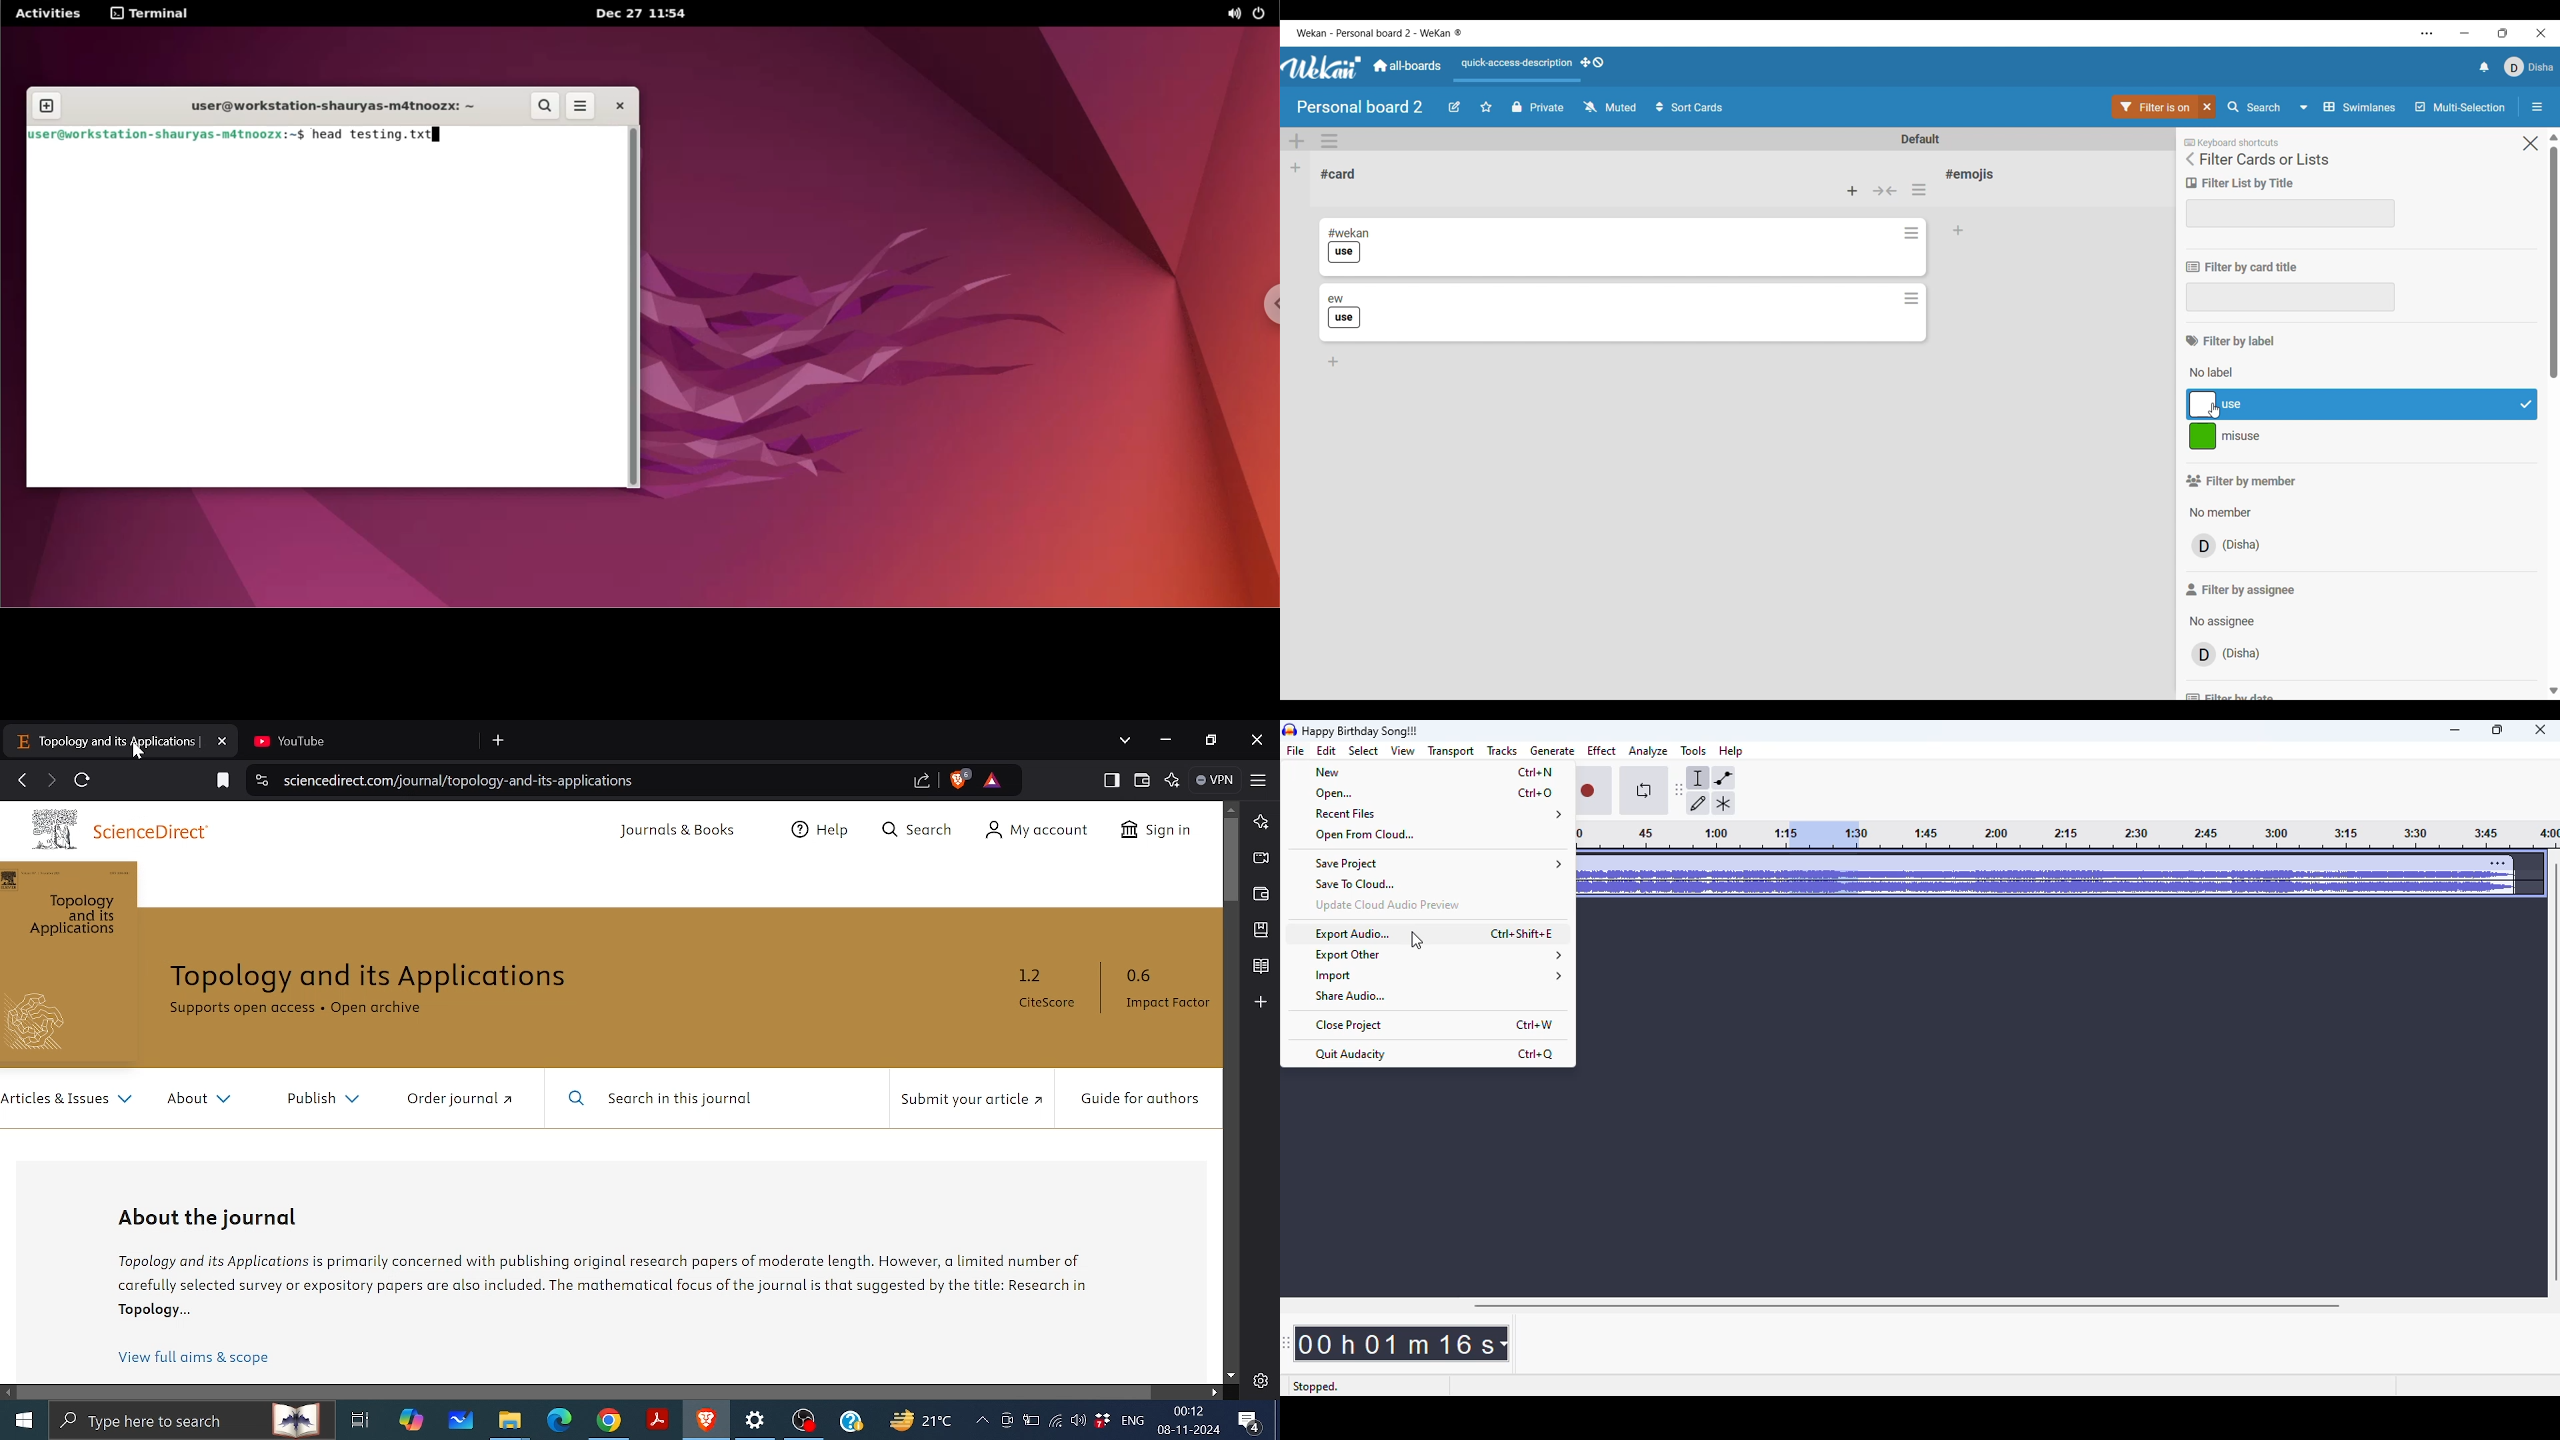 The image size is (2576, 1456). What do you see at coordinates (22, 1417) in the screenshot?
I see `Start` at bounding box center [22, 1417].